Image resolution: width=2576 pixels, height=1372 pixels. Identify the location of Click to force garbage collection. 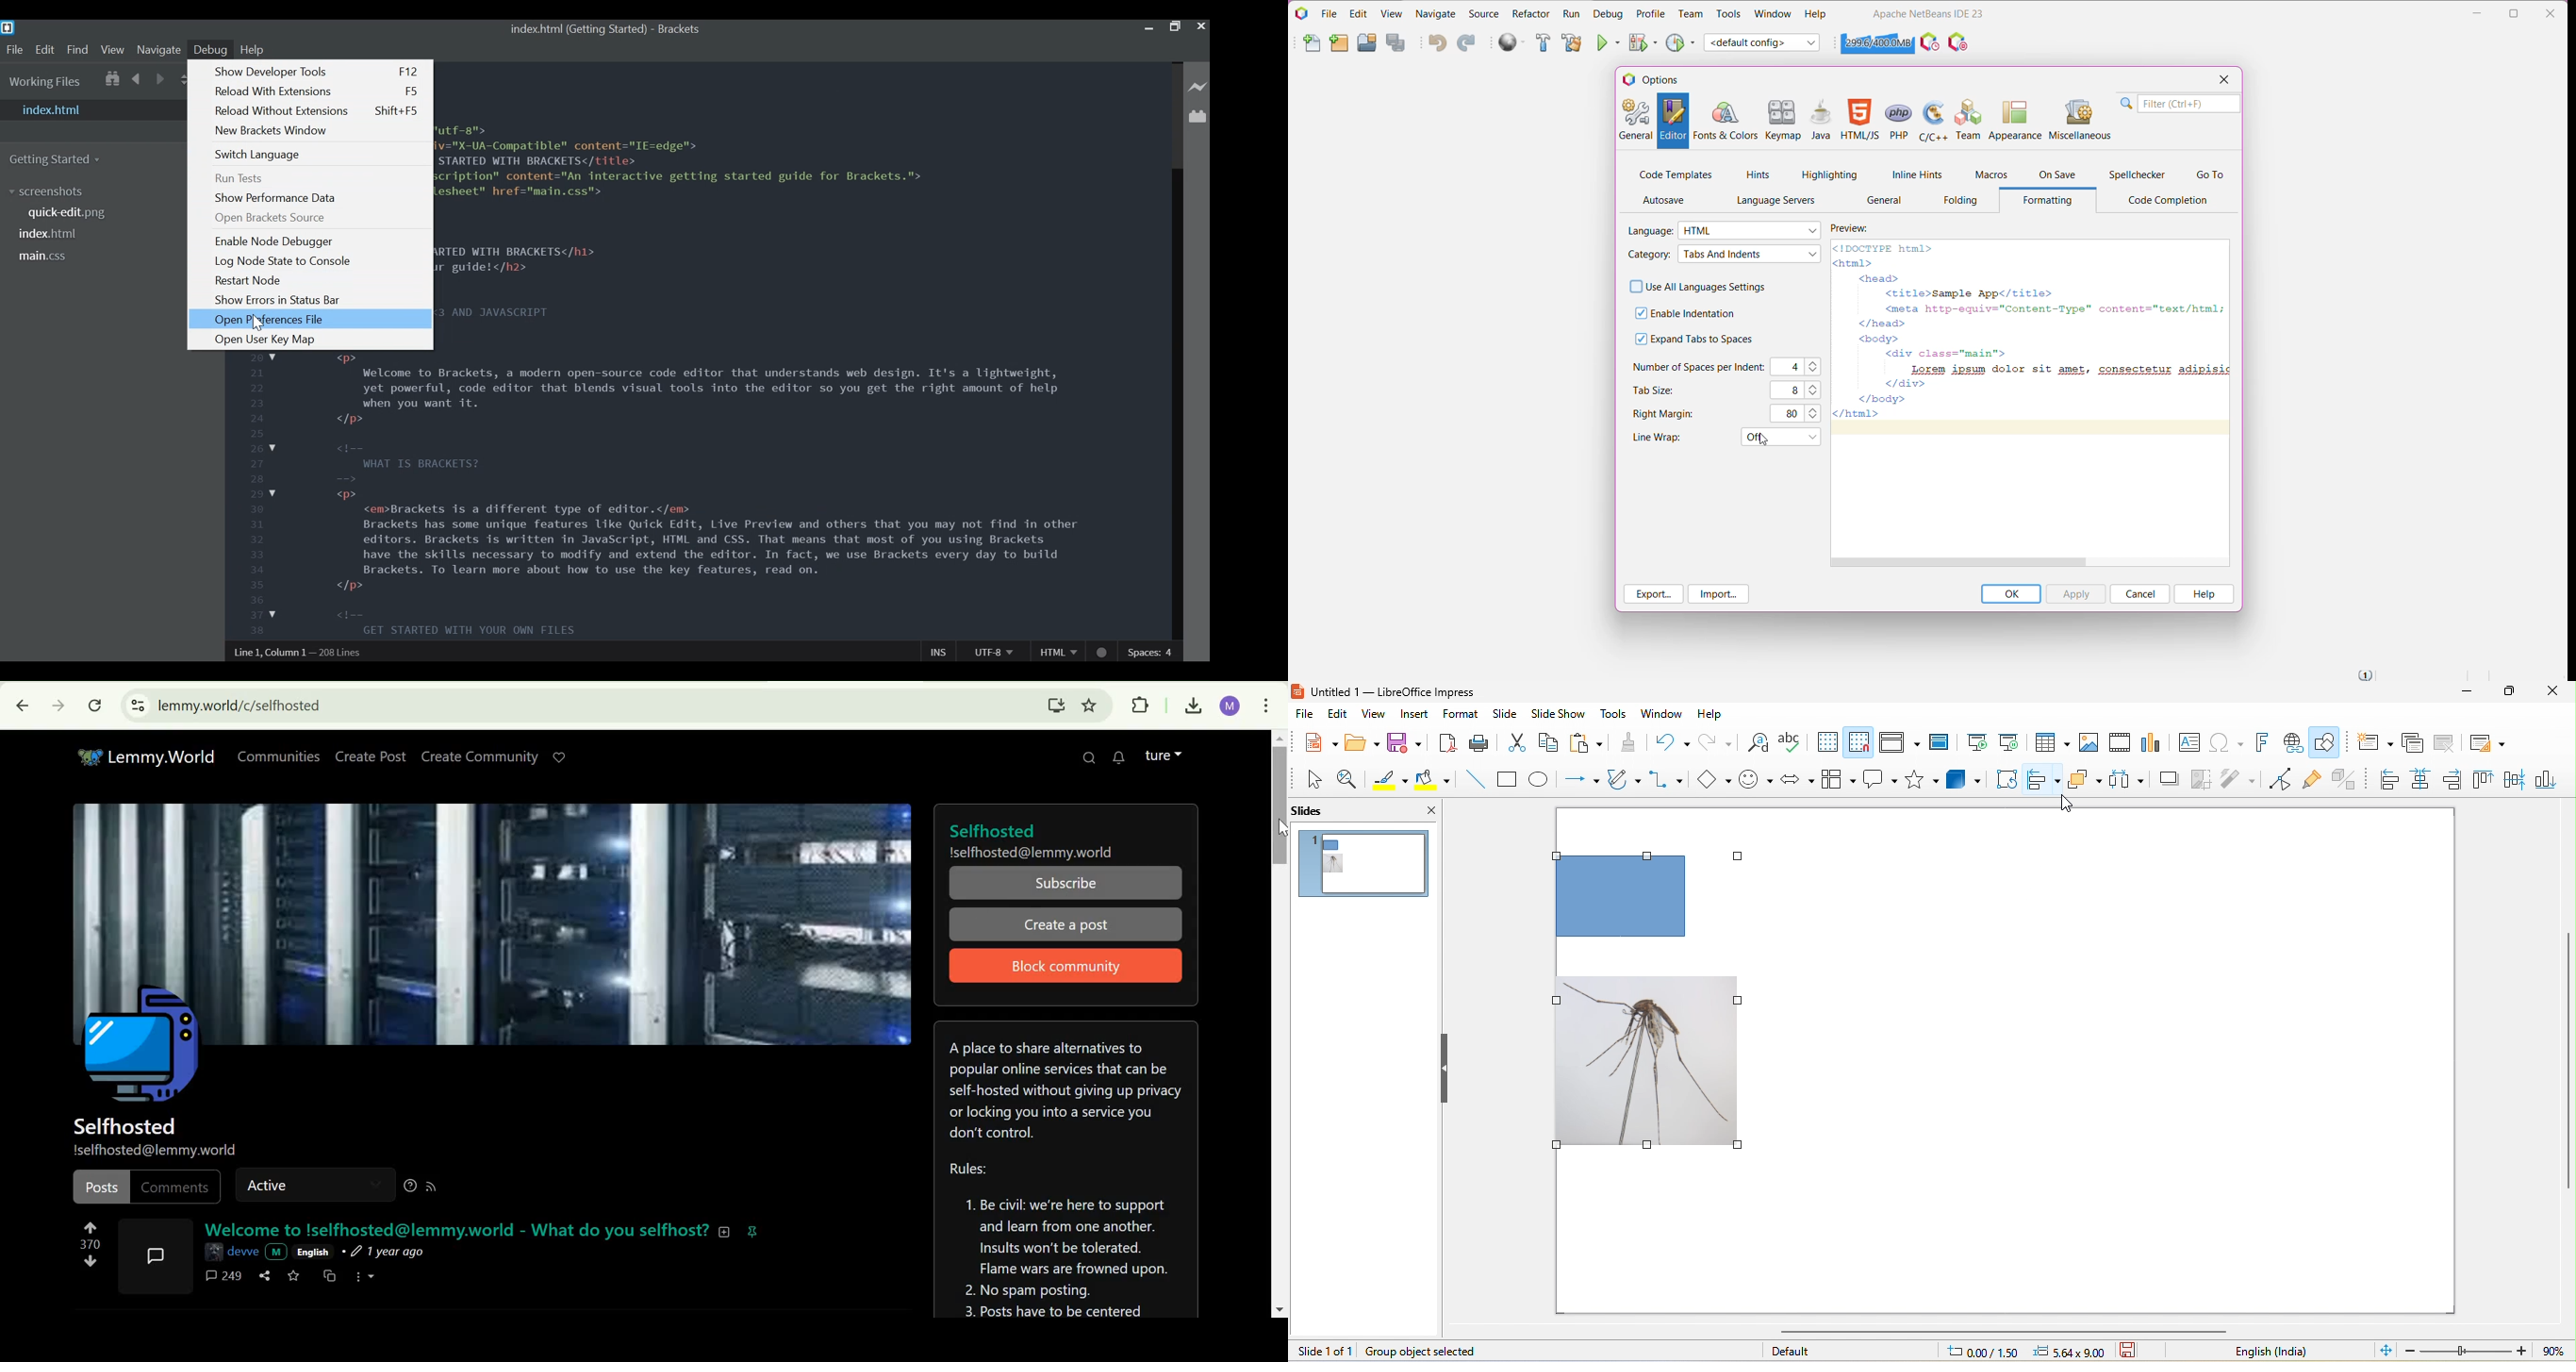
(1877, 43).